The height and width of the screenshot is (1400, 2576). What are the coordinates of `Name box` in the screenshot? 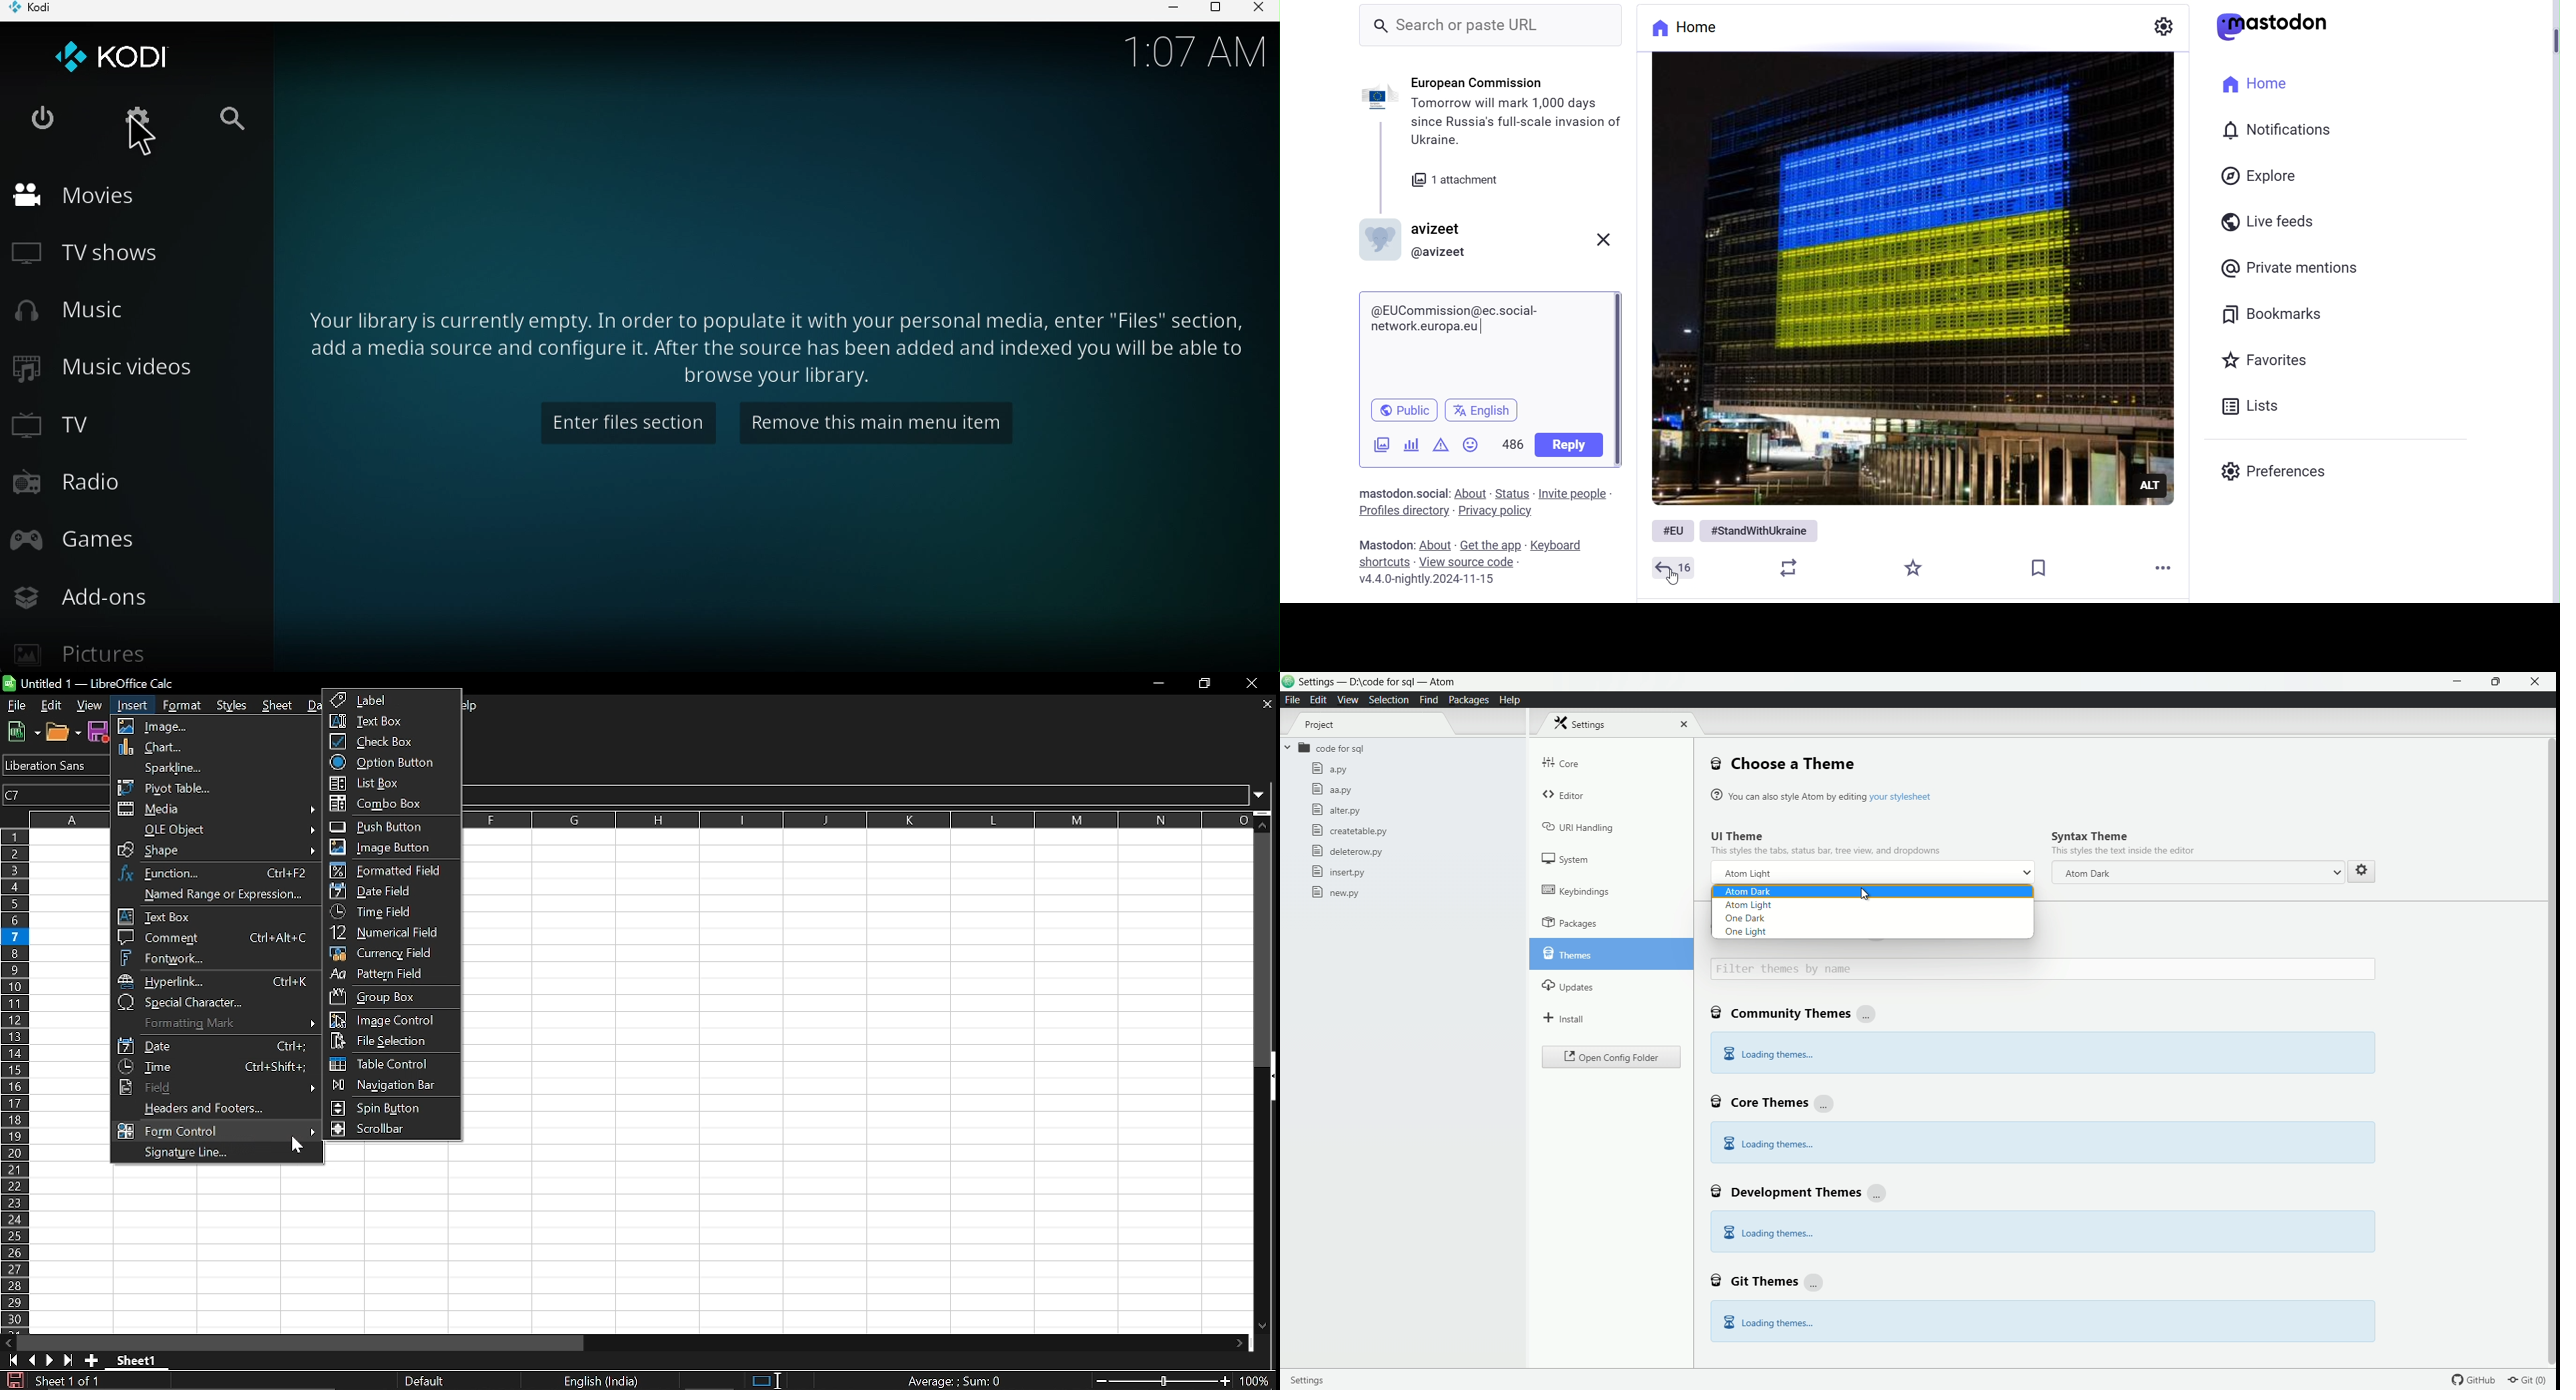 It's located at (57, 794).